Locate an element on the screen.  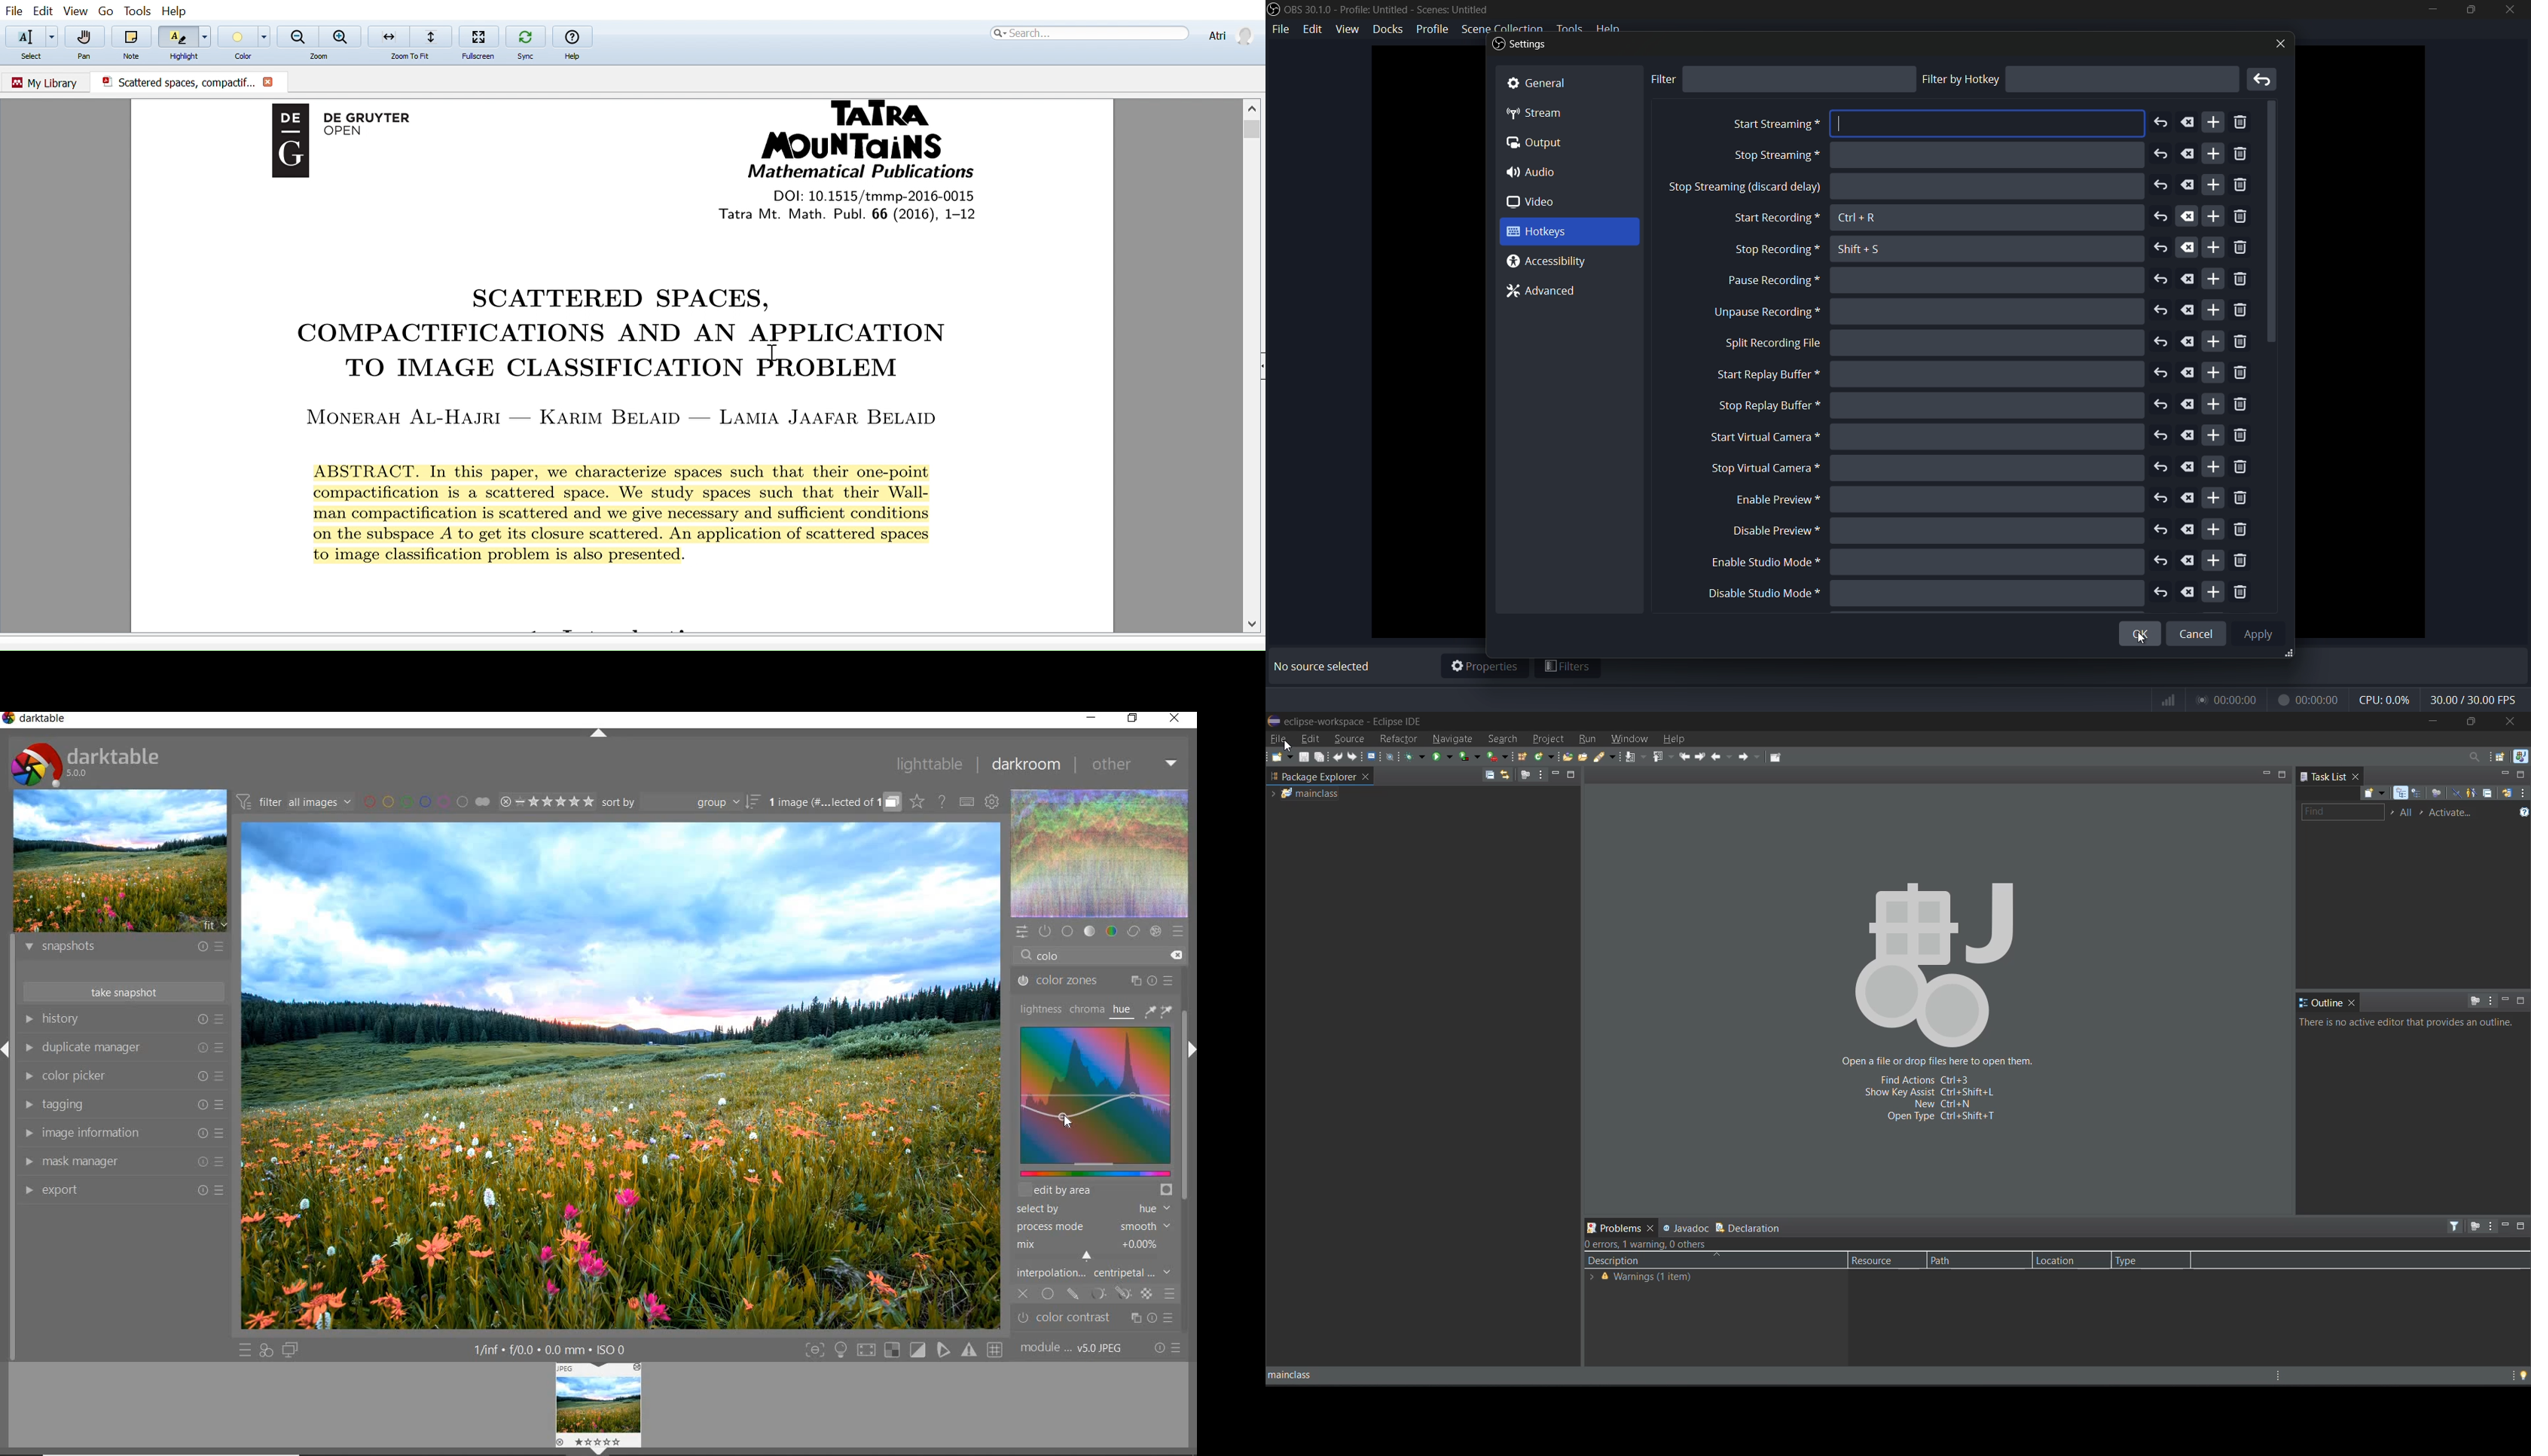
Note is located at coordinates (134, 55).